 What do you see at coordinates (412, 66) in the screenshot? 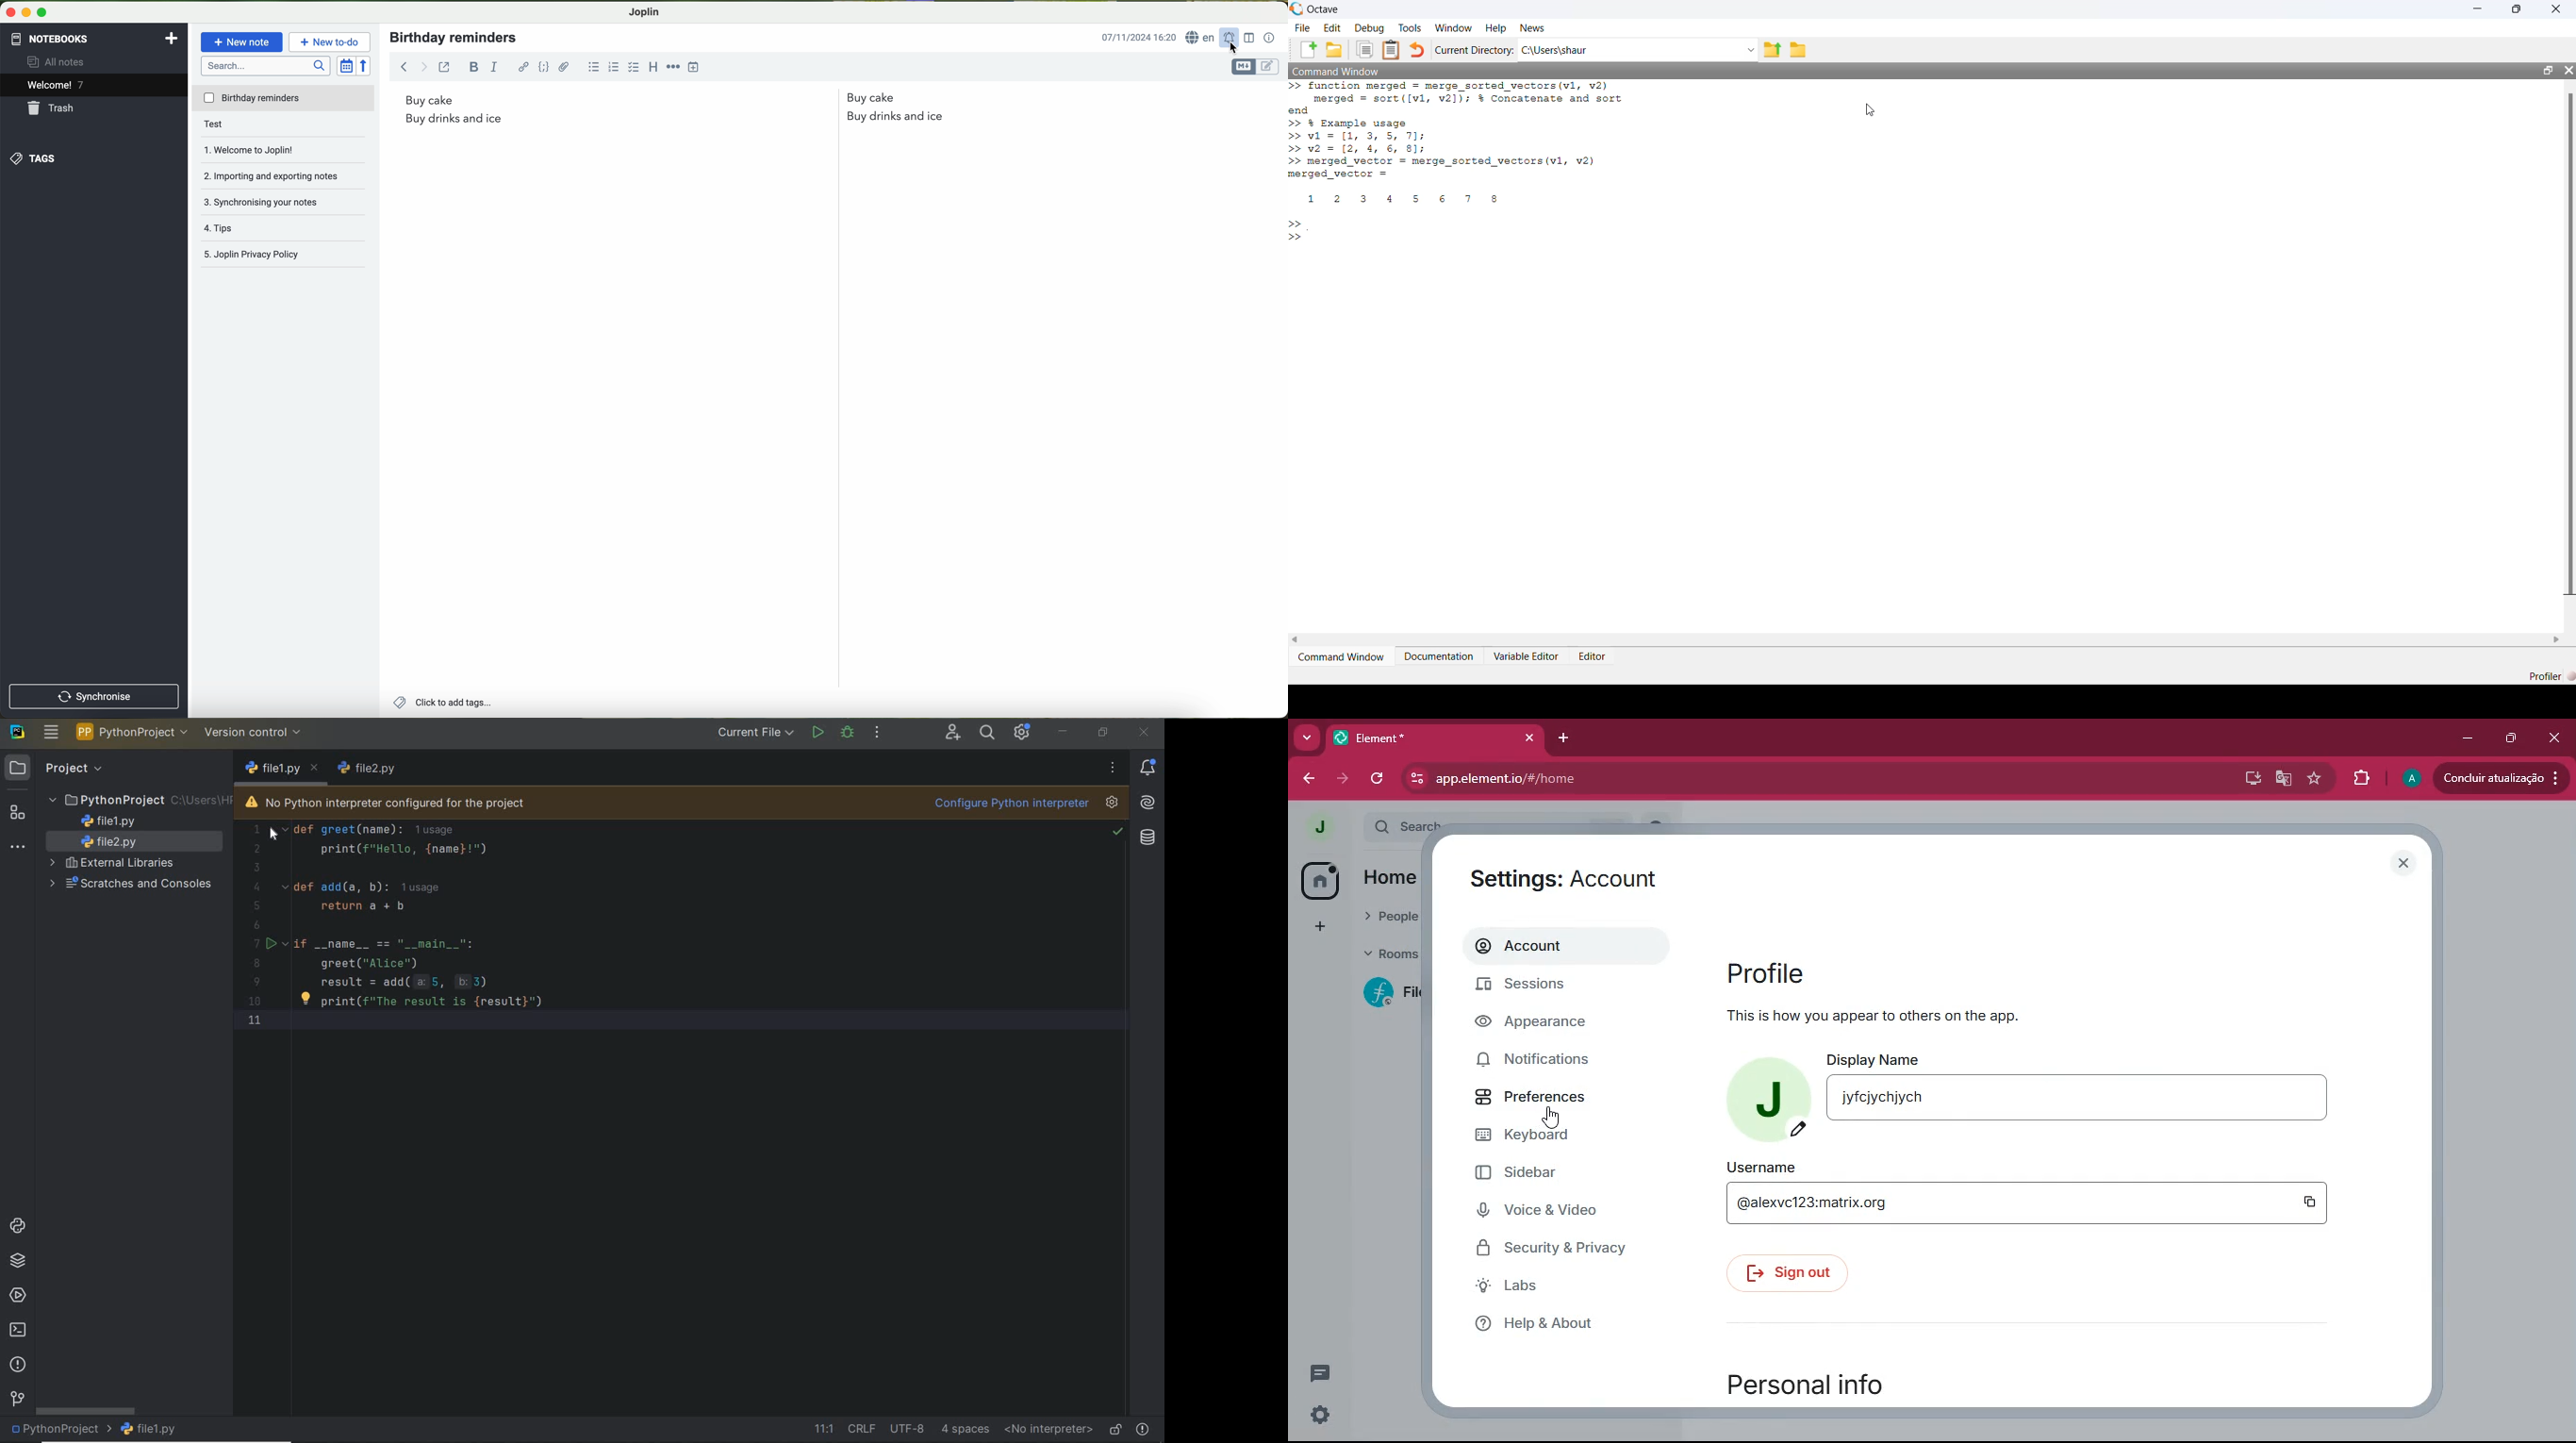
I see `back arrow` at bounding box center [412, 66].